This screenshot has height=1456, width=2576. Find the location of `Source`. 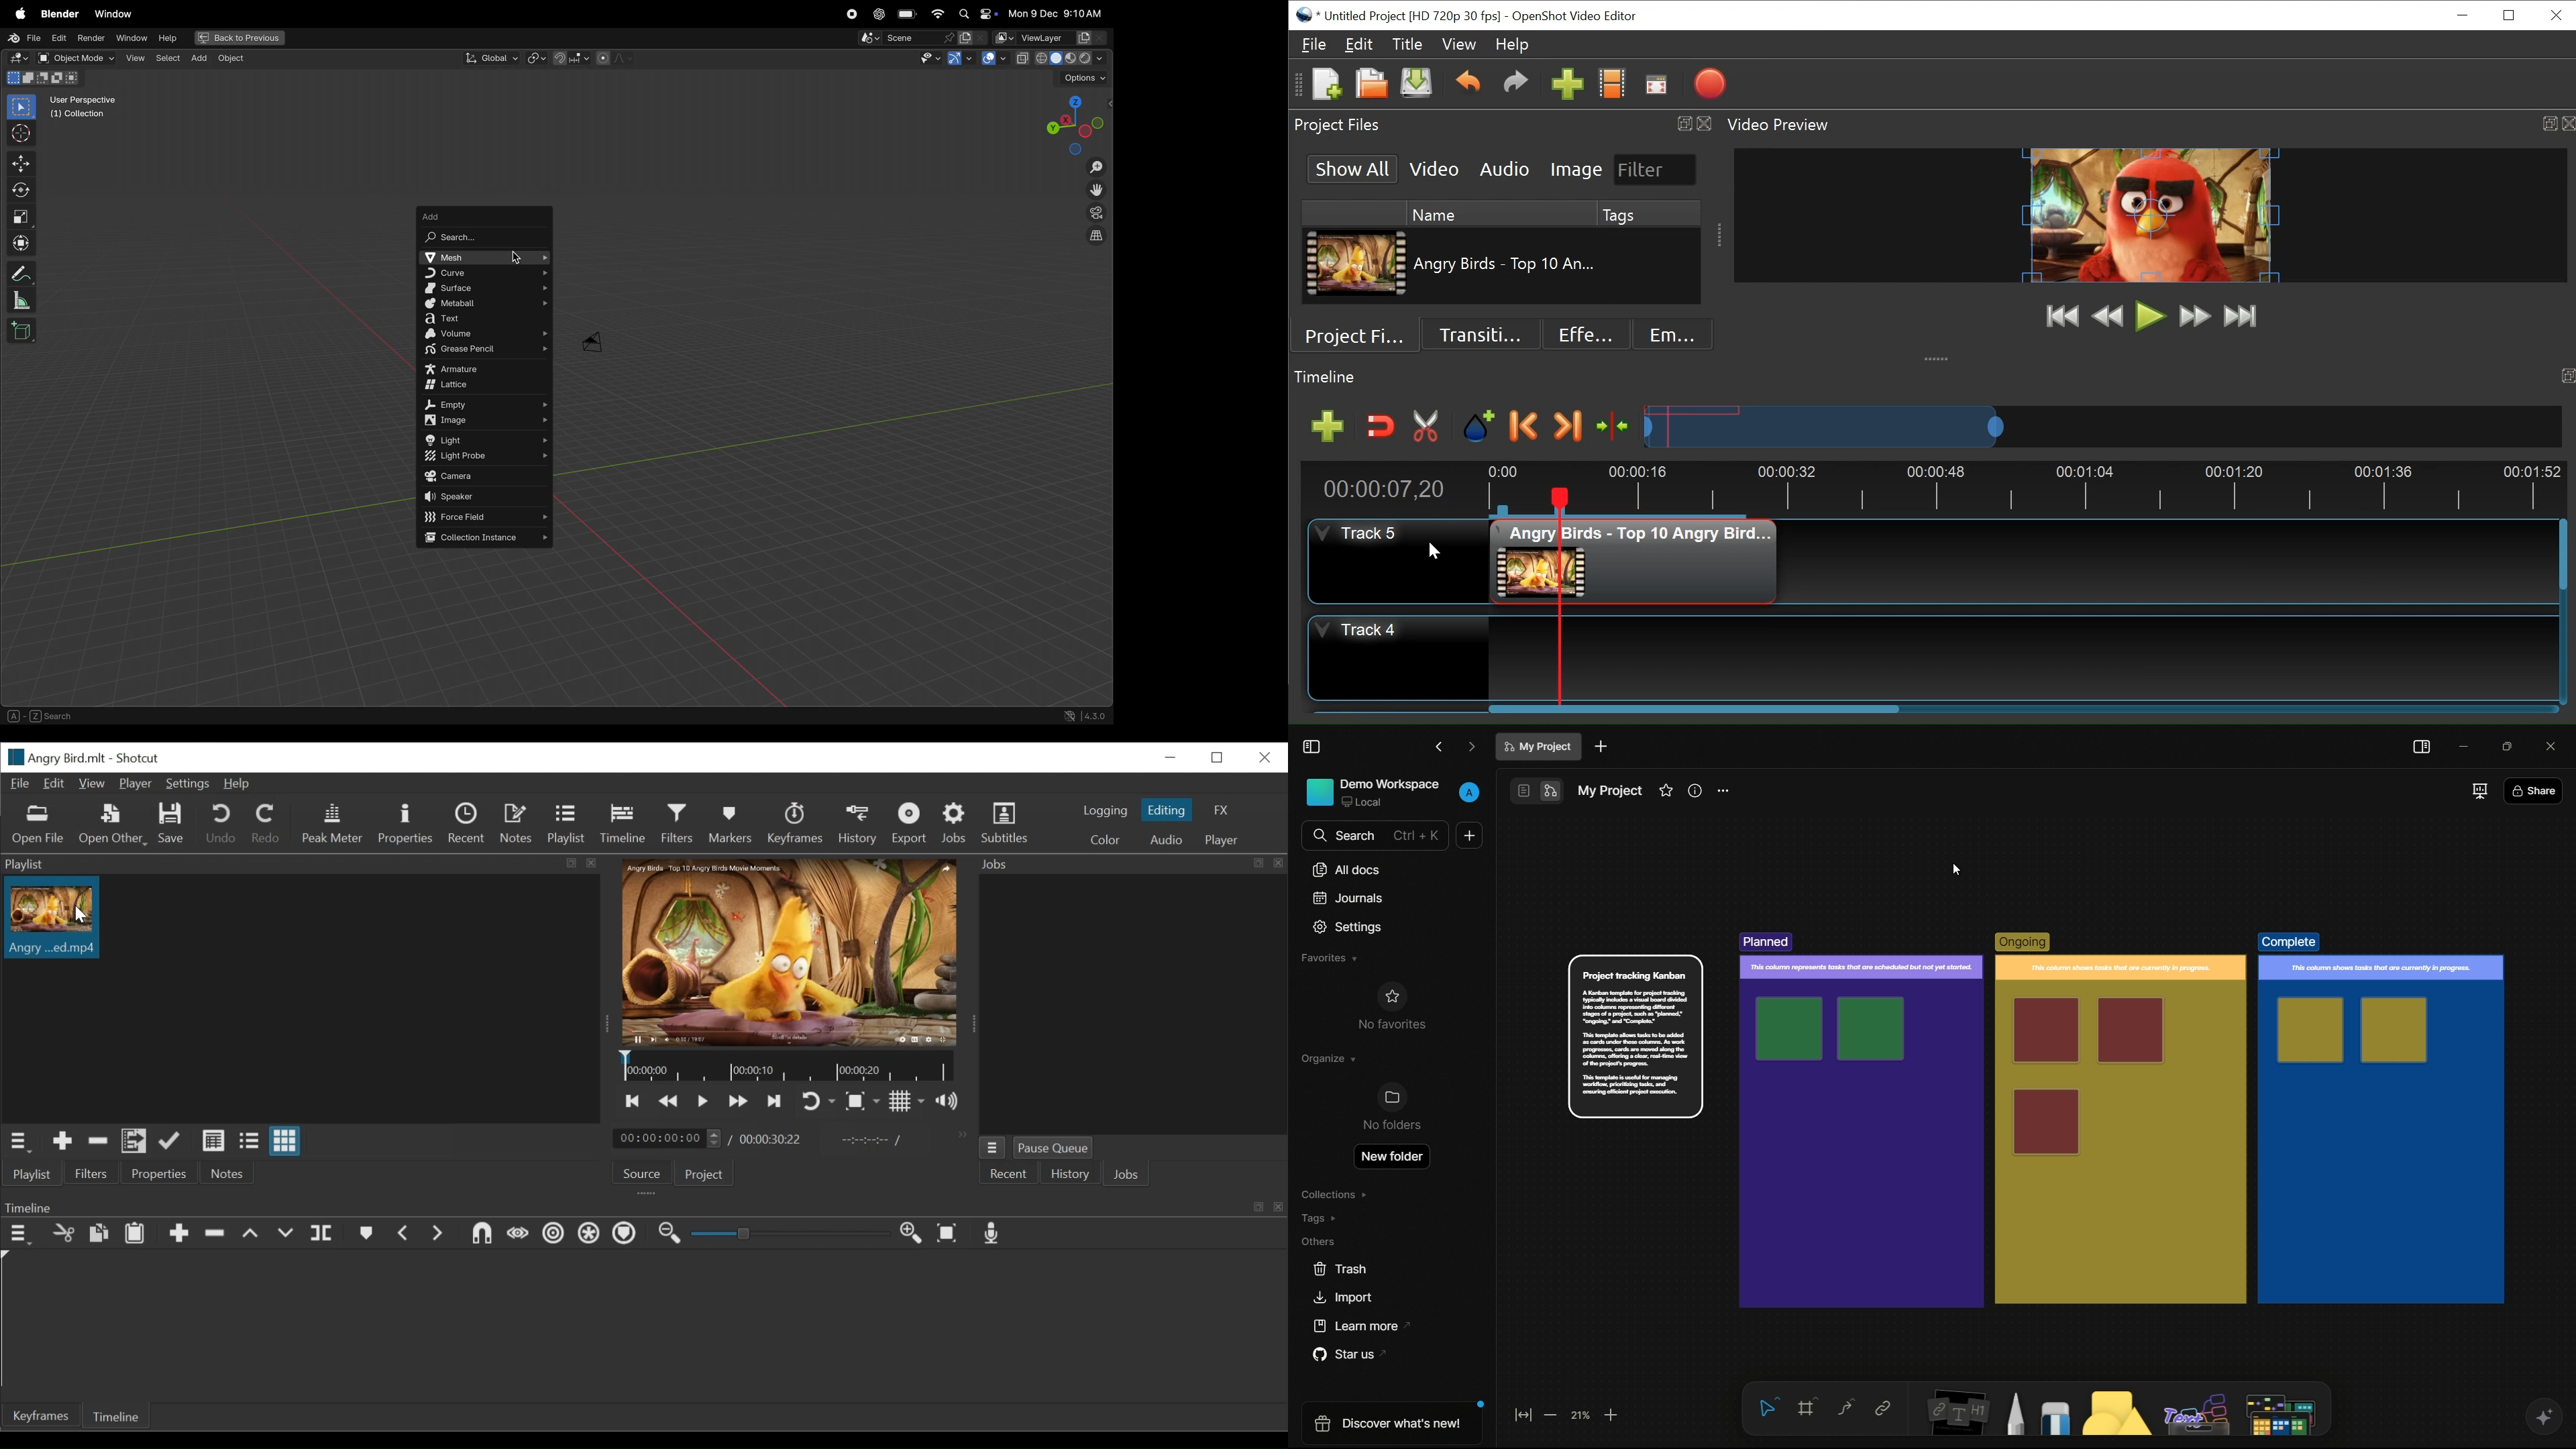

Source is located at coordinates (645, 1172).